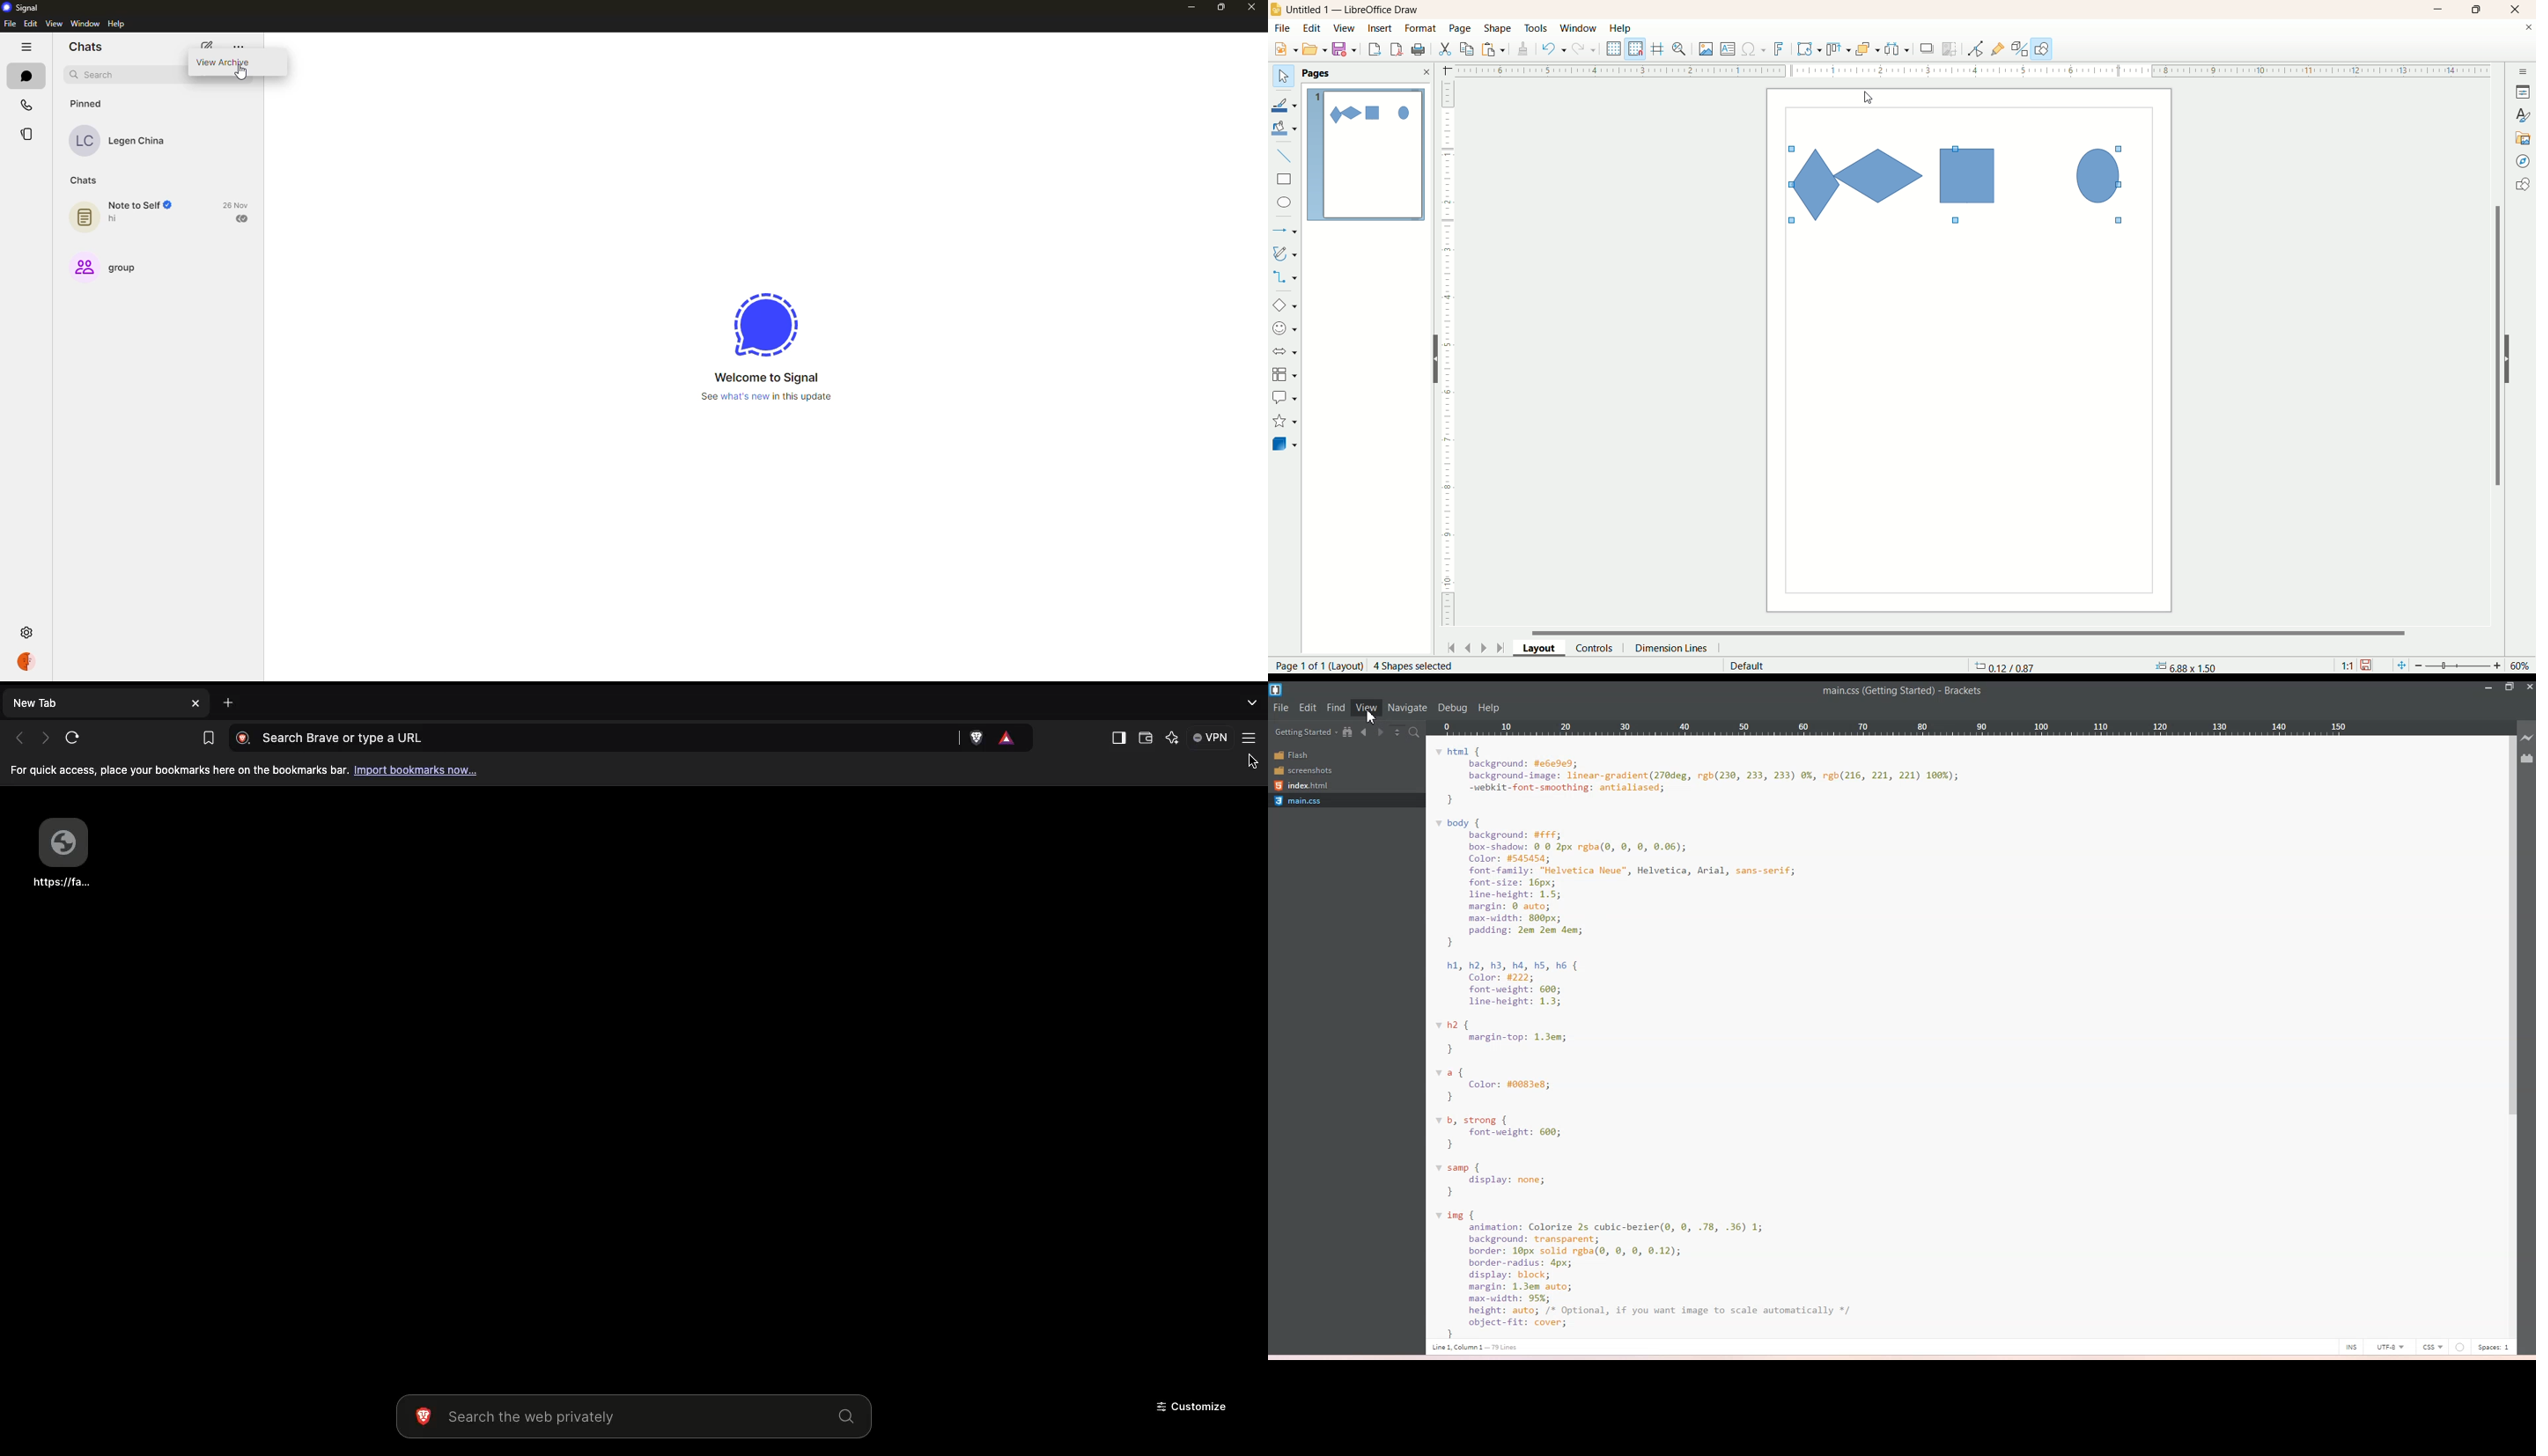 This screenshot has width=2548, height=1456. What do you see at coordinates (1839, 50) in the screenshot?
I see `allign object` at bounding box center [1839, 50].